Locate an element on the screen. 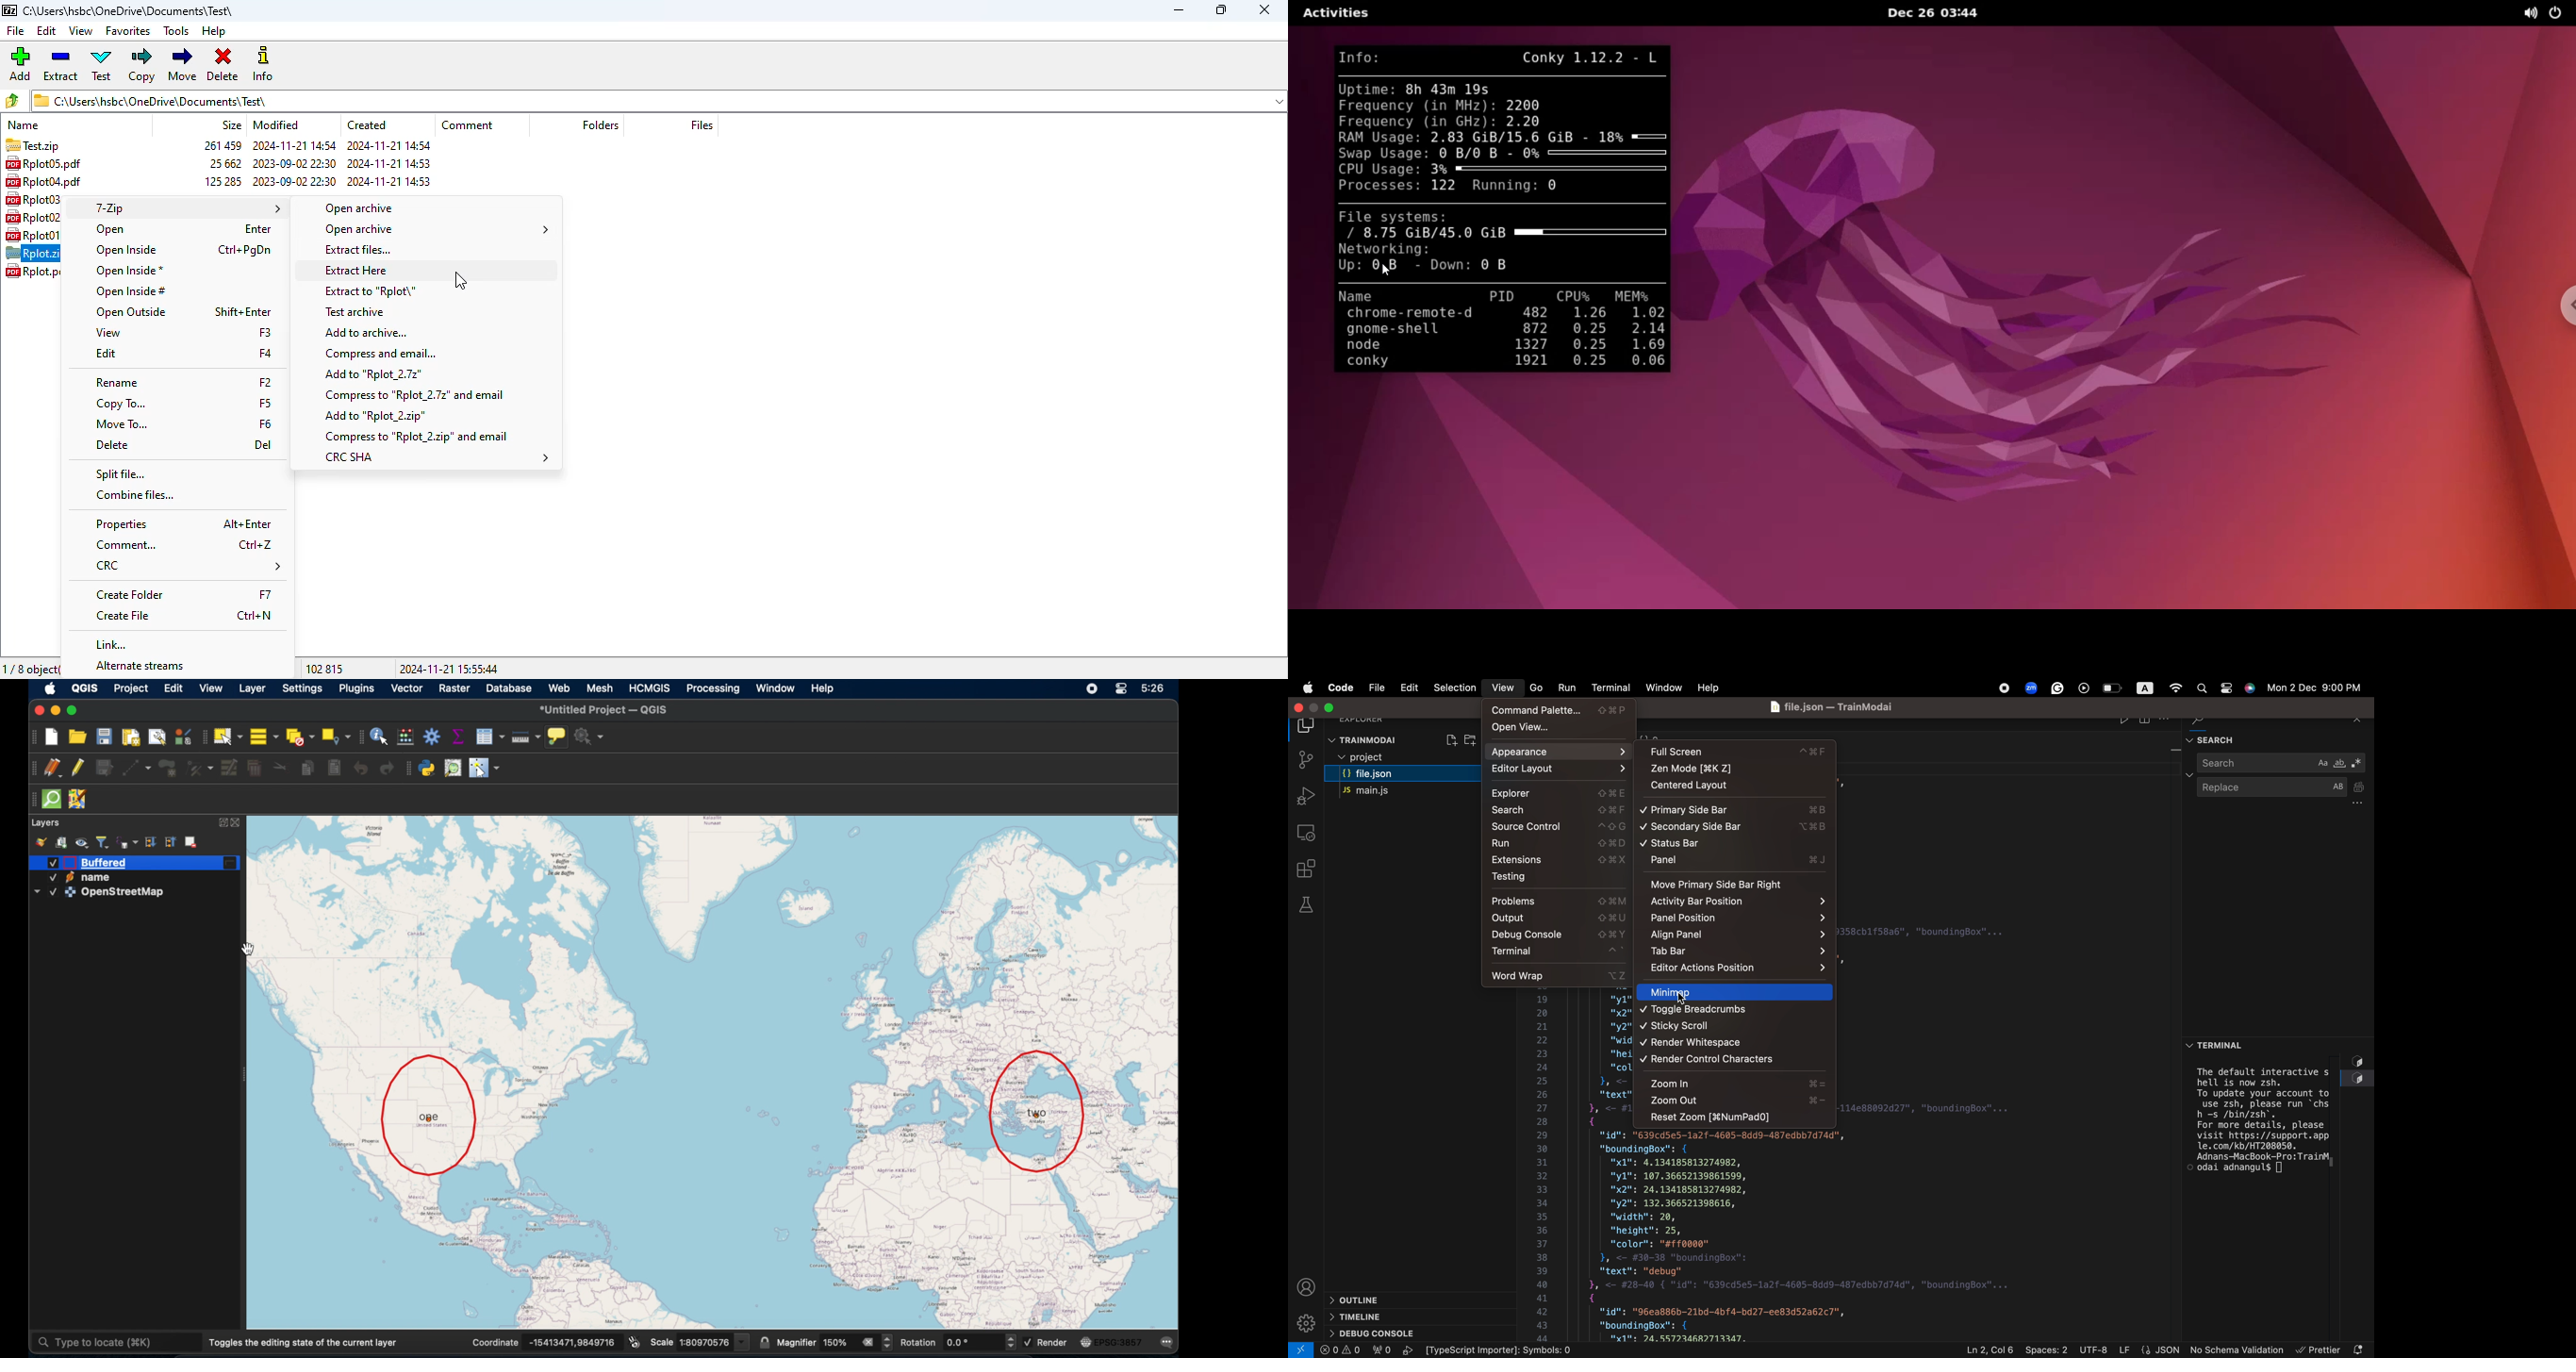  run is located at coordinates (1564, 686).